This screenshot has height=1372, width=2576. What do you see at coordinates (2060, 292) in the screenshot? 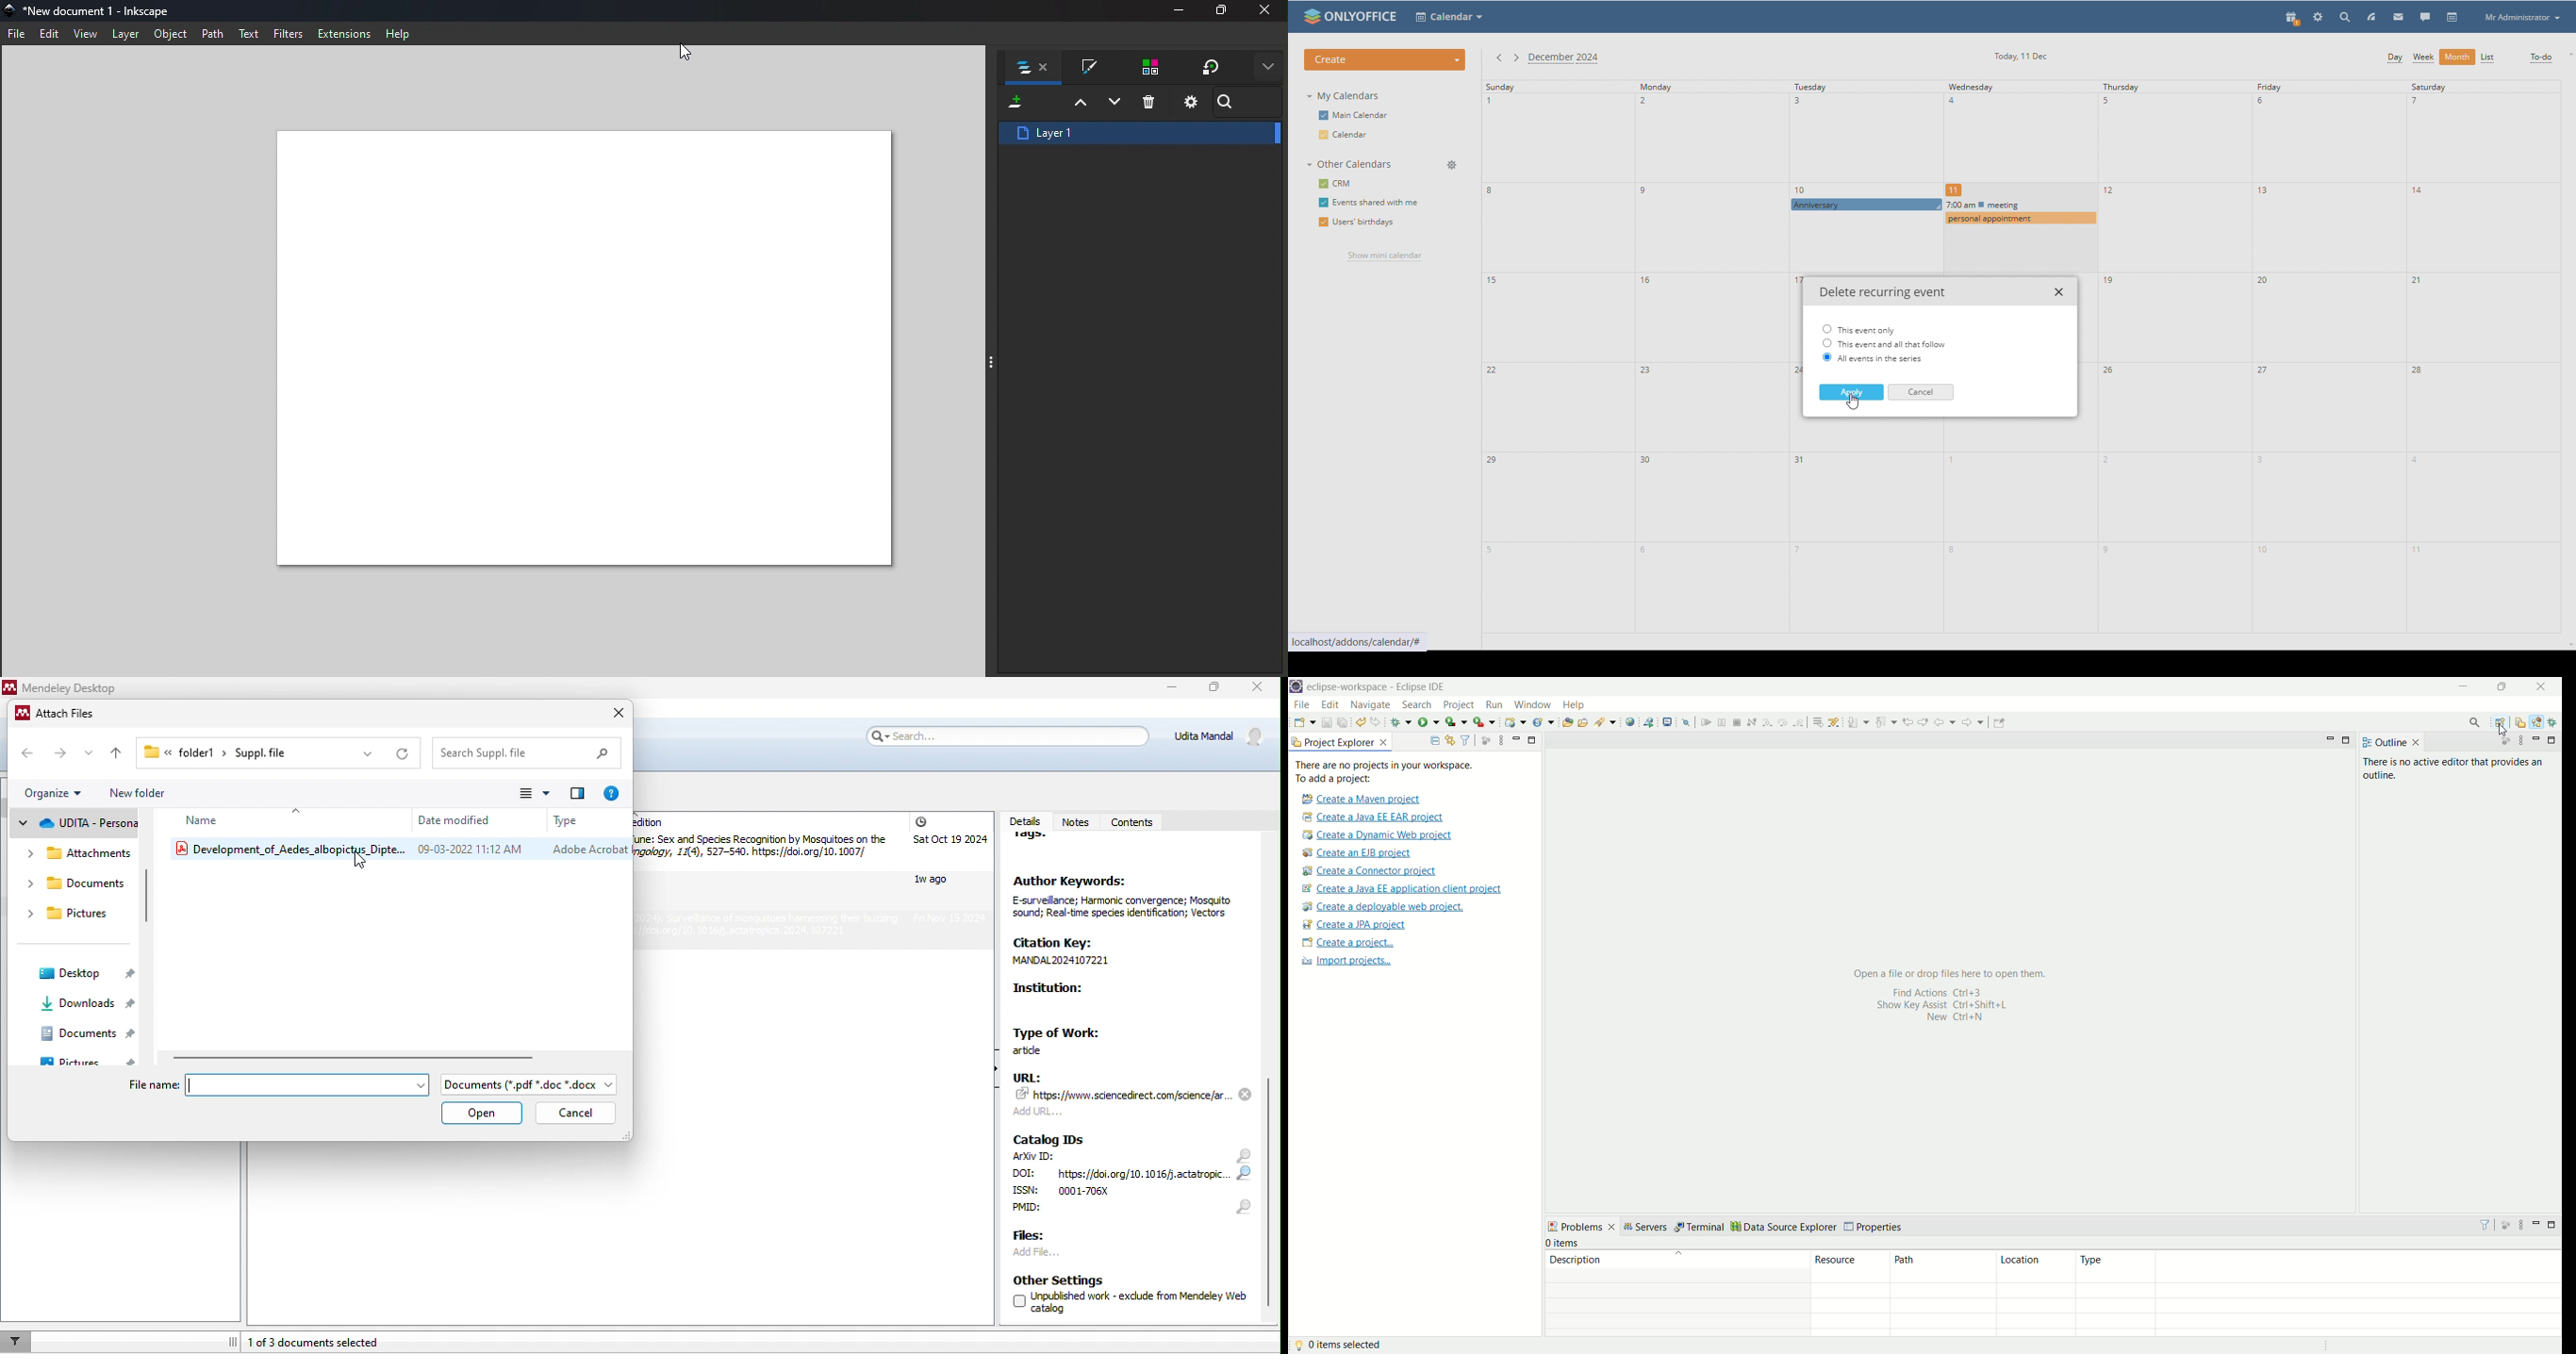
I see `close` at bounding box center [2060, 292].